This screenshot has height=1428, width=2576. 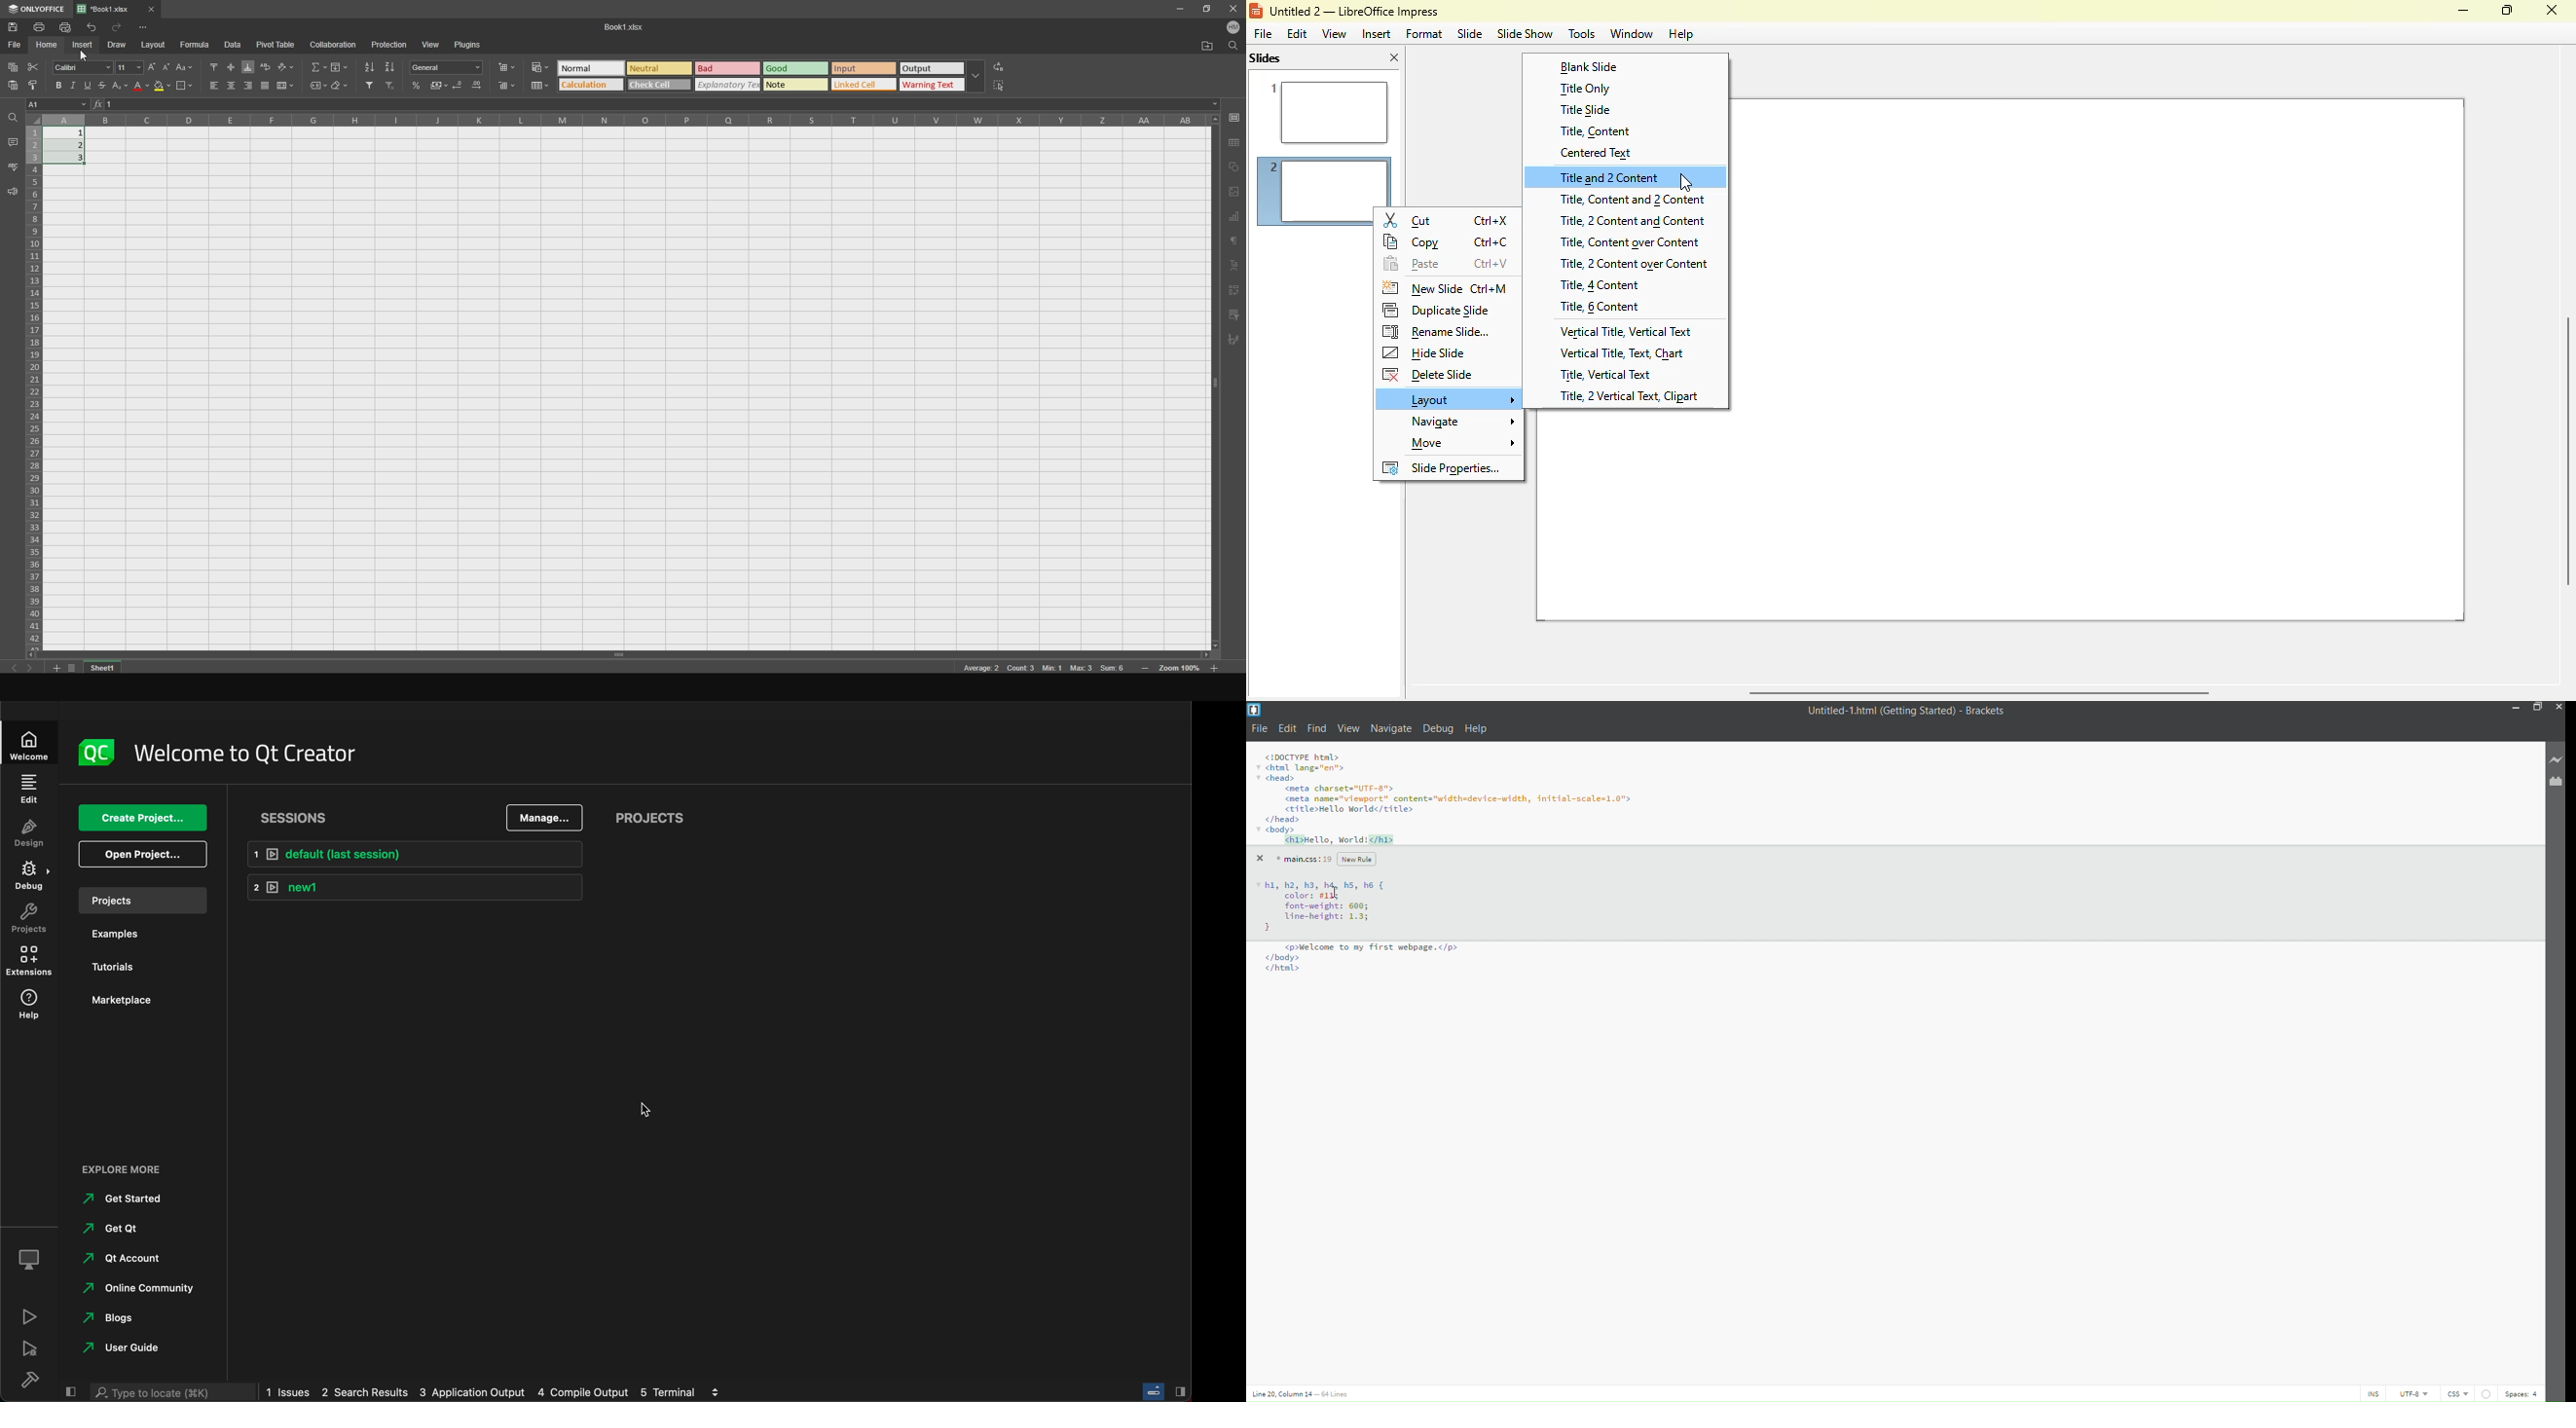 What do you see at coordinates (127, 965) in the screenshot?
I see `tutorials` at bounding box center [127, 965].